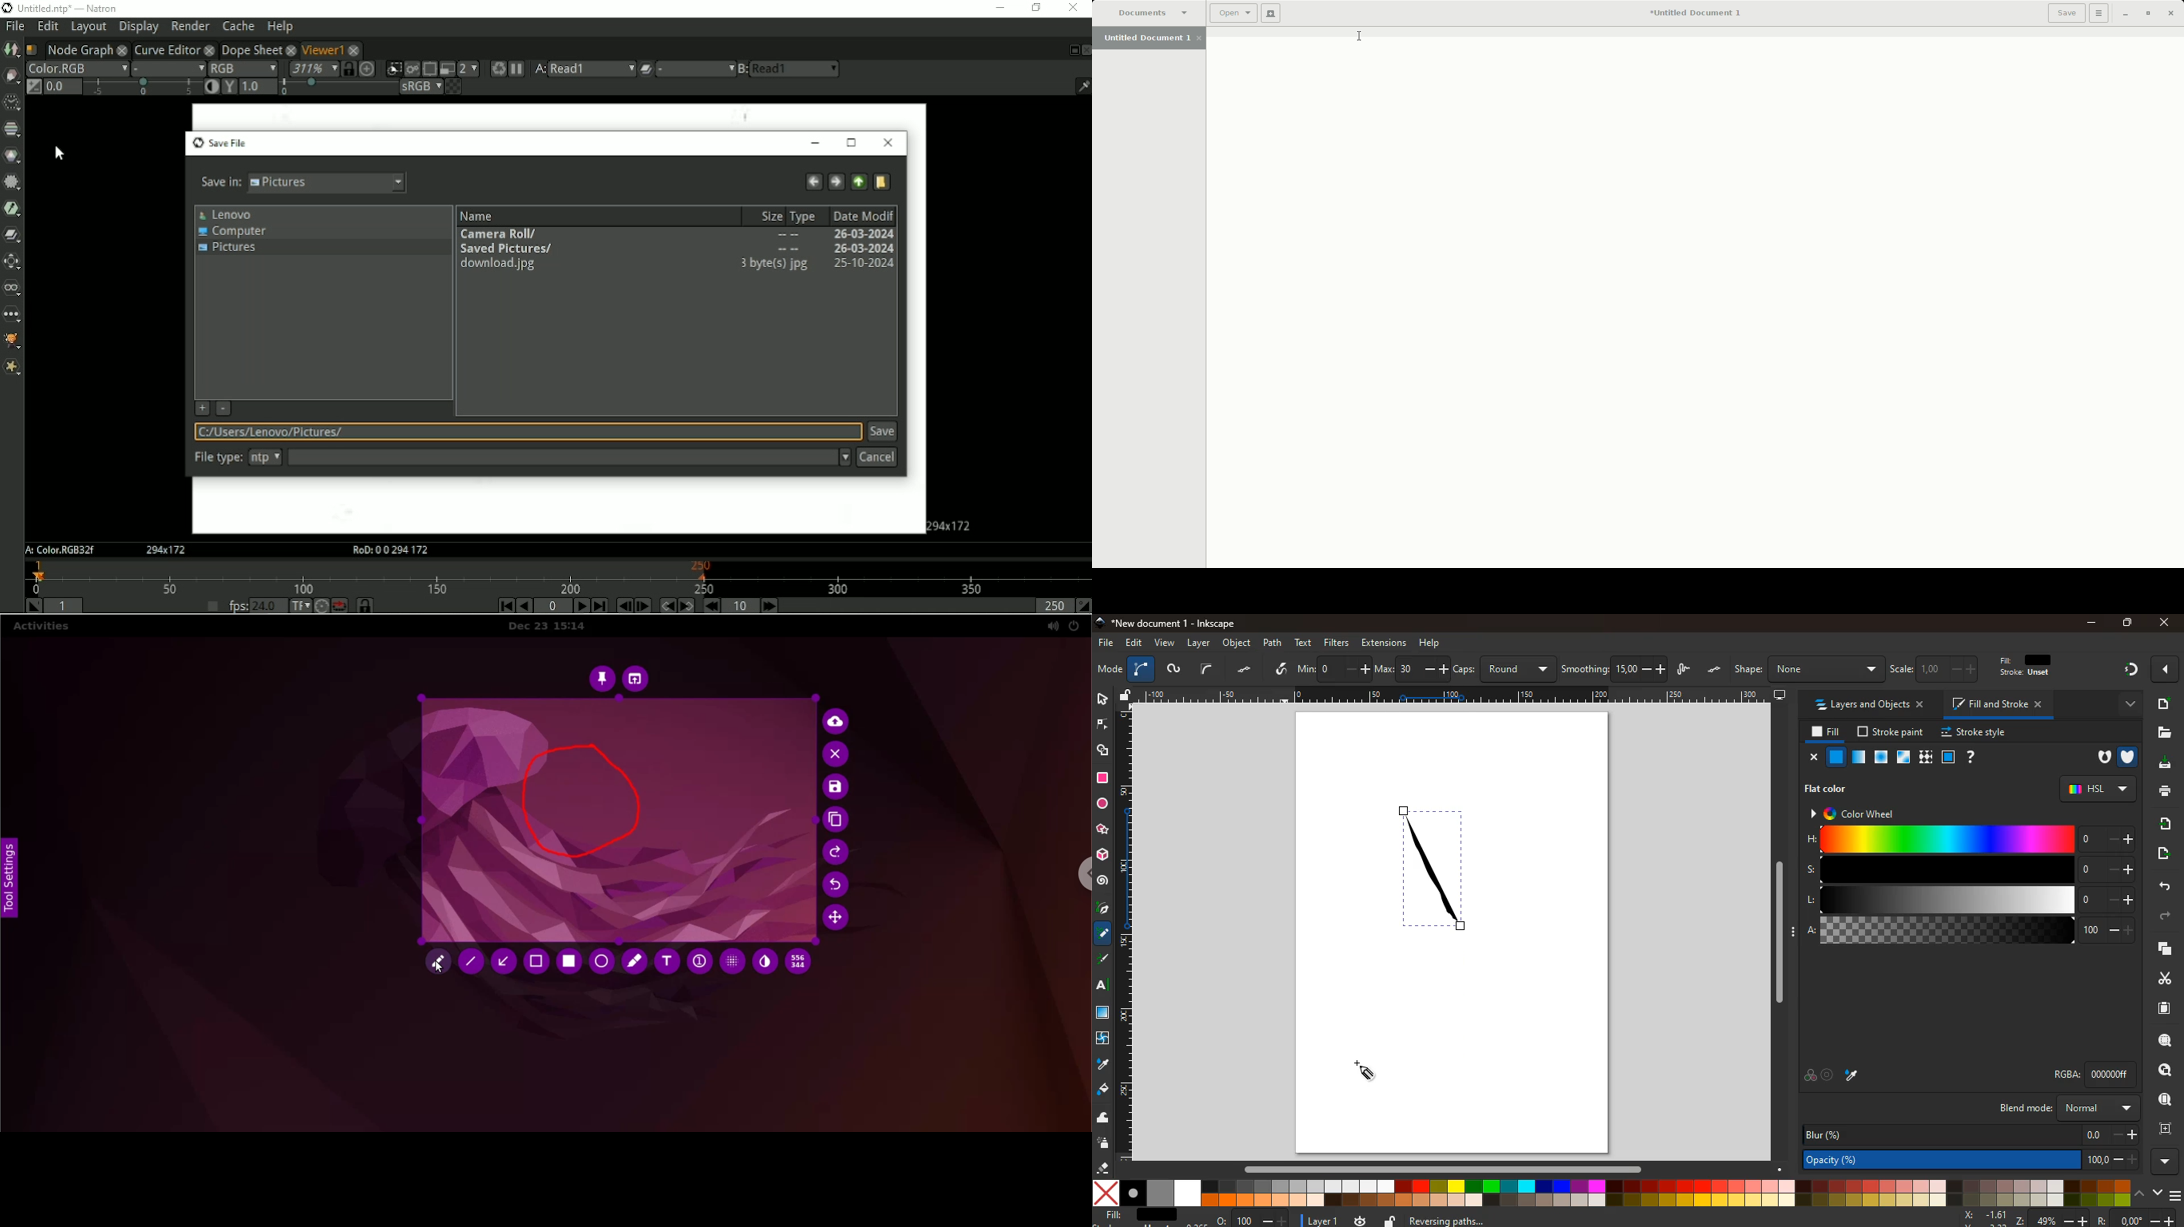 Image resolution: width=2184 pixels, height=1232 pixels. Describe the element at coordinates (769, 606) in the screenshot. I see `Next increment` at that location.